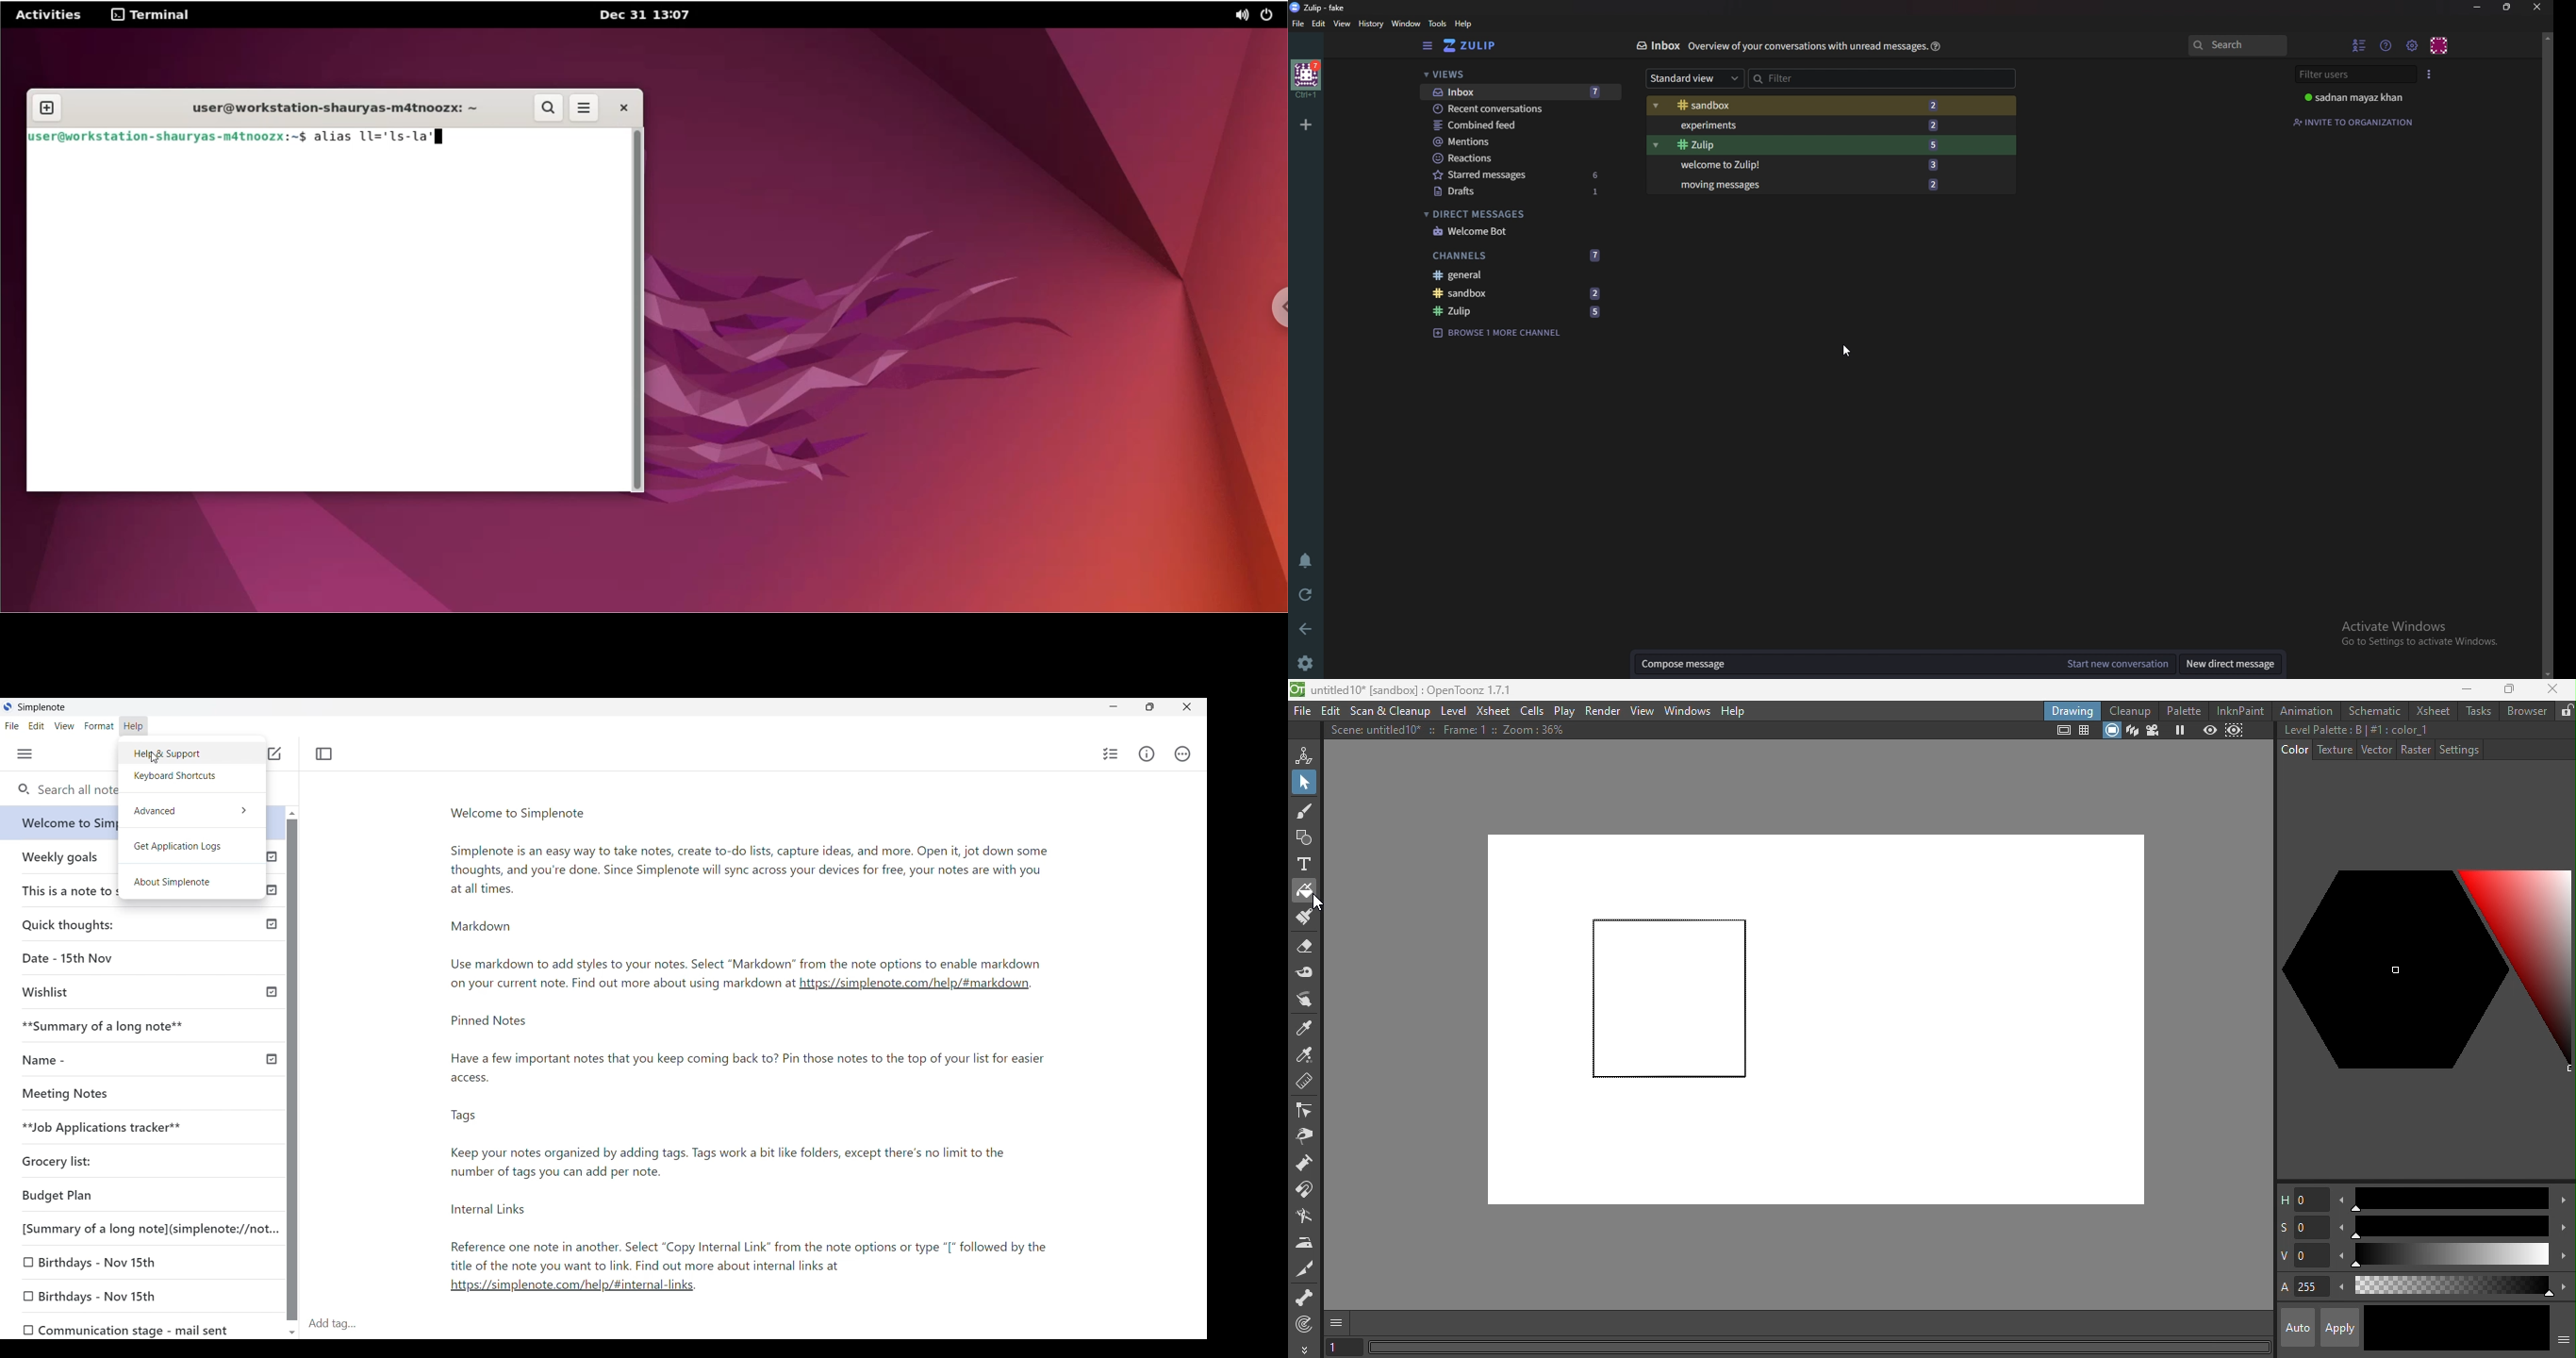 This screenshot has height=1372, width=2576. I want to click on Tools, so click(1438, 24).